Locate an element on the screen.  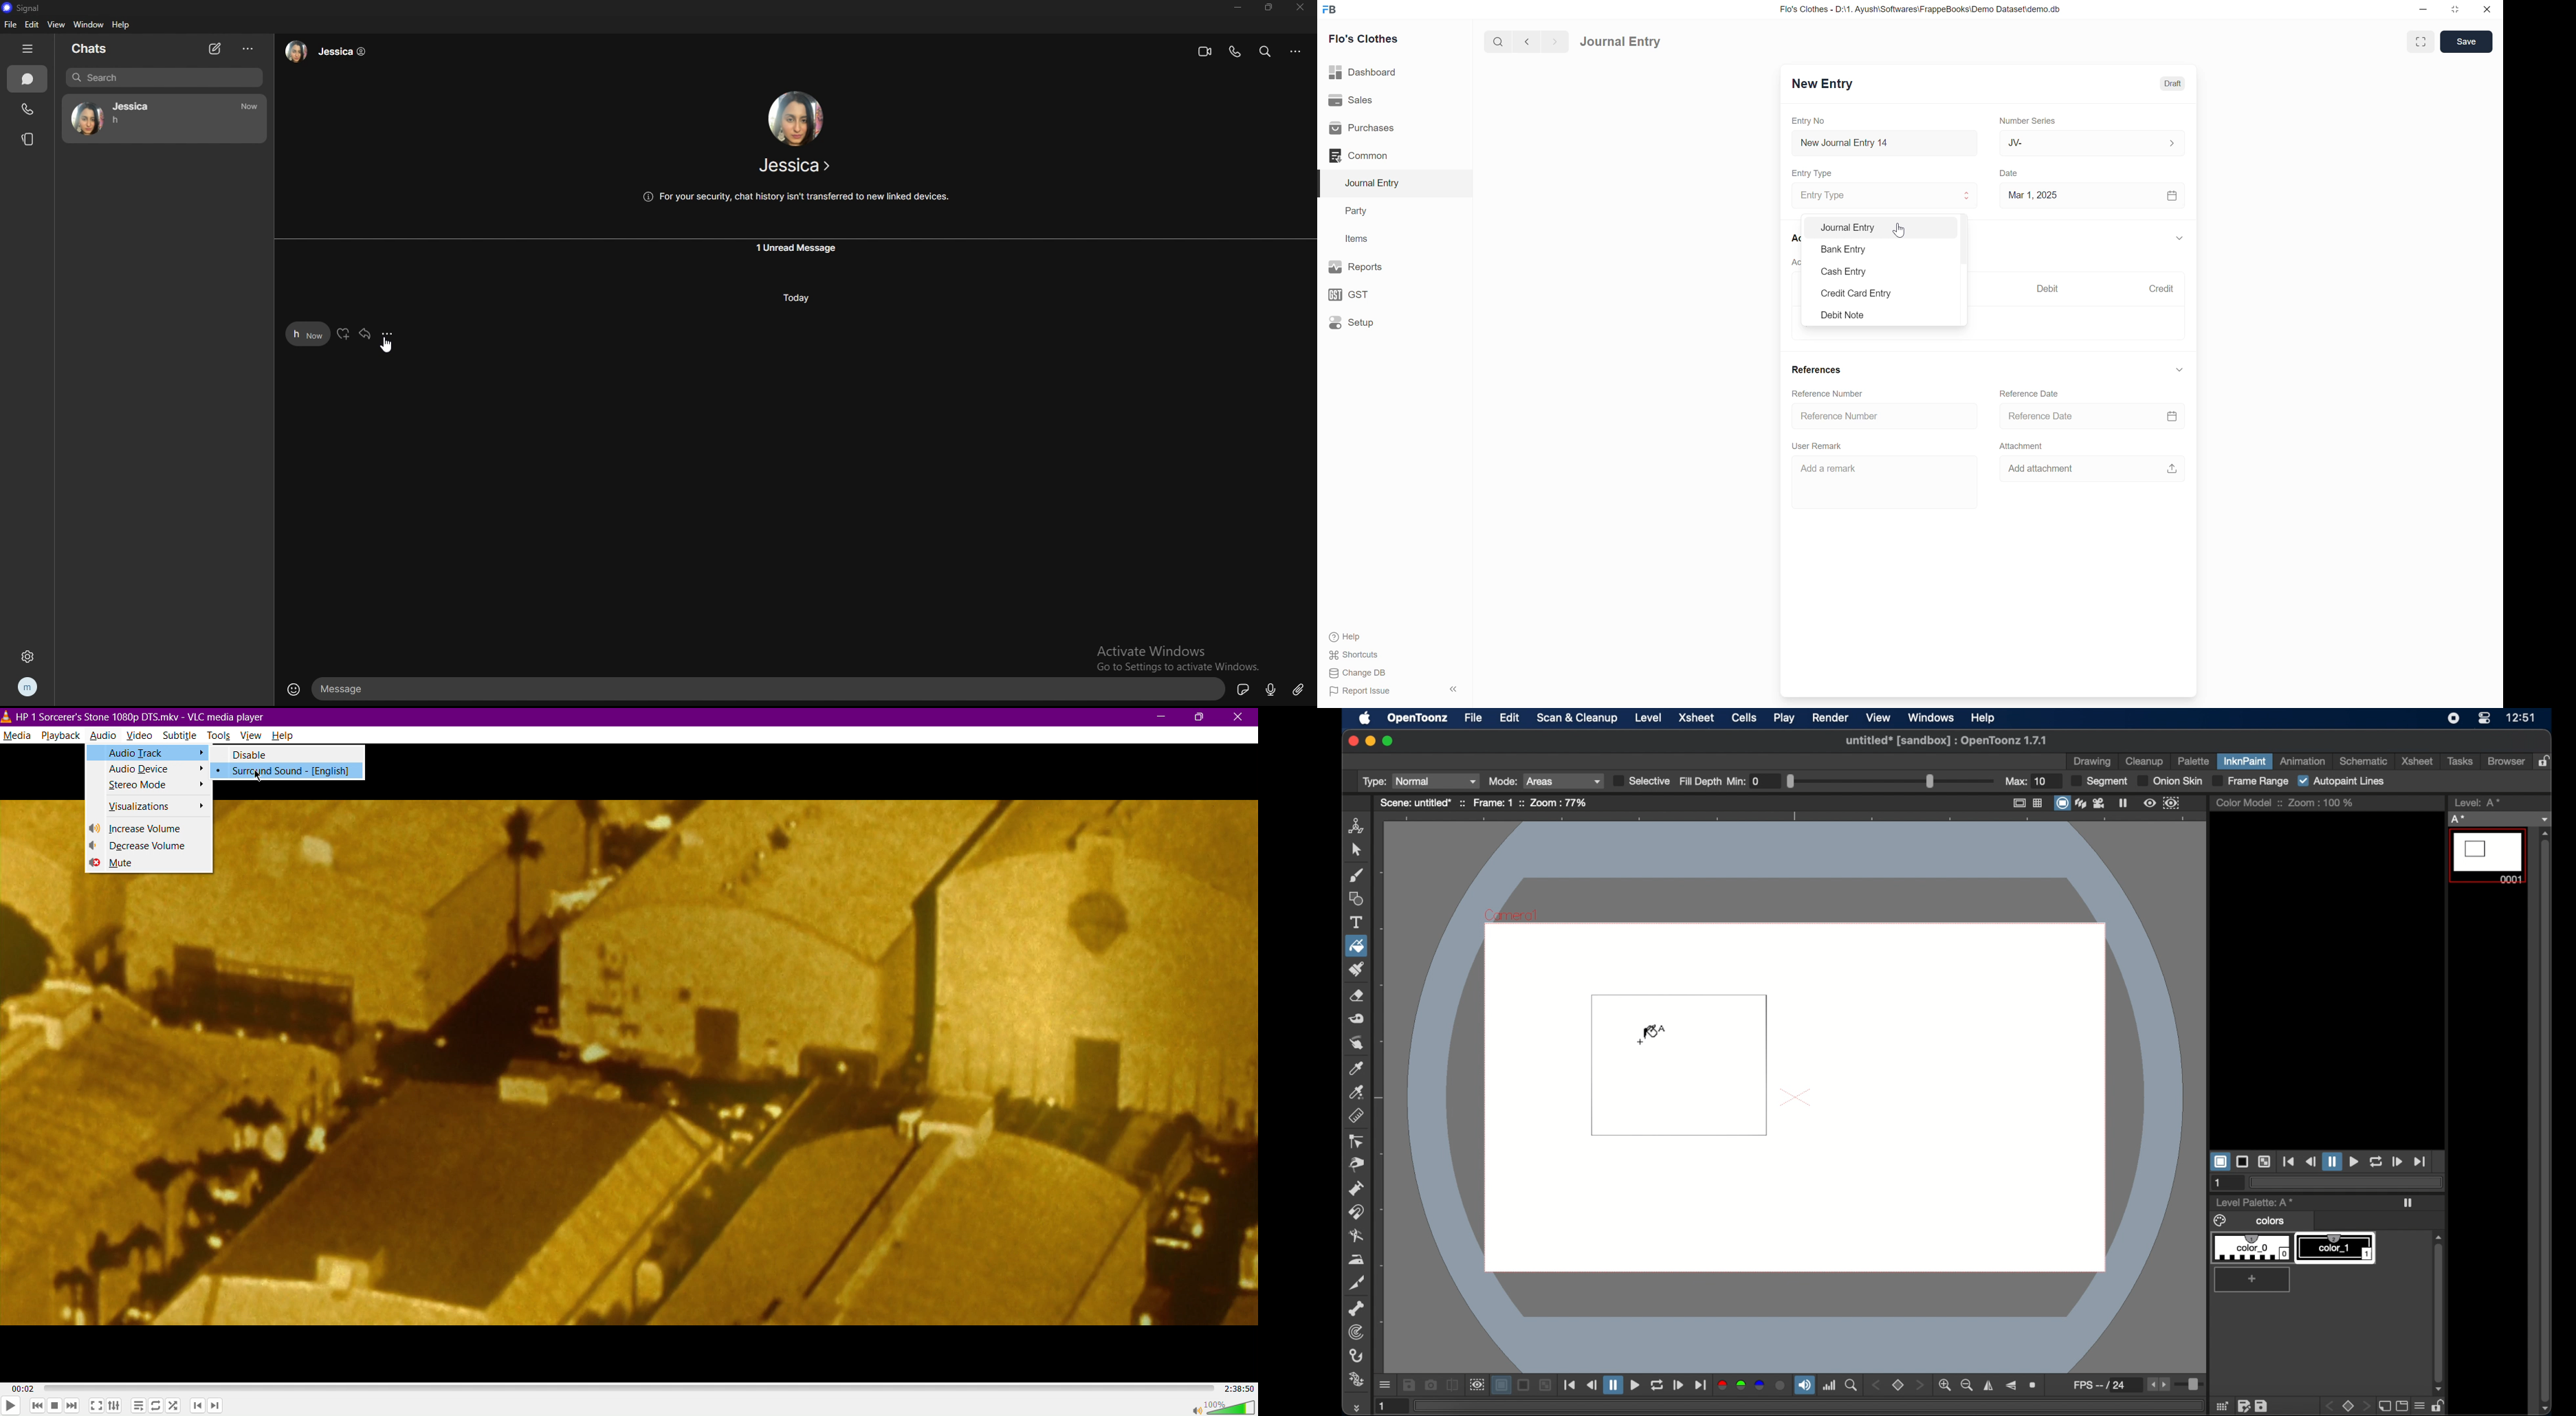
level 0001 is located at coordinates (2490, 856).